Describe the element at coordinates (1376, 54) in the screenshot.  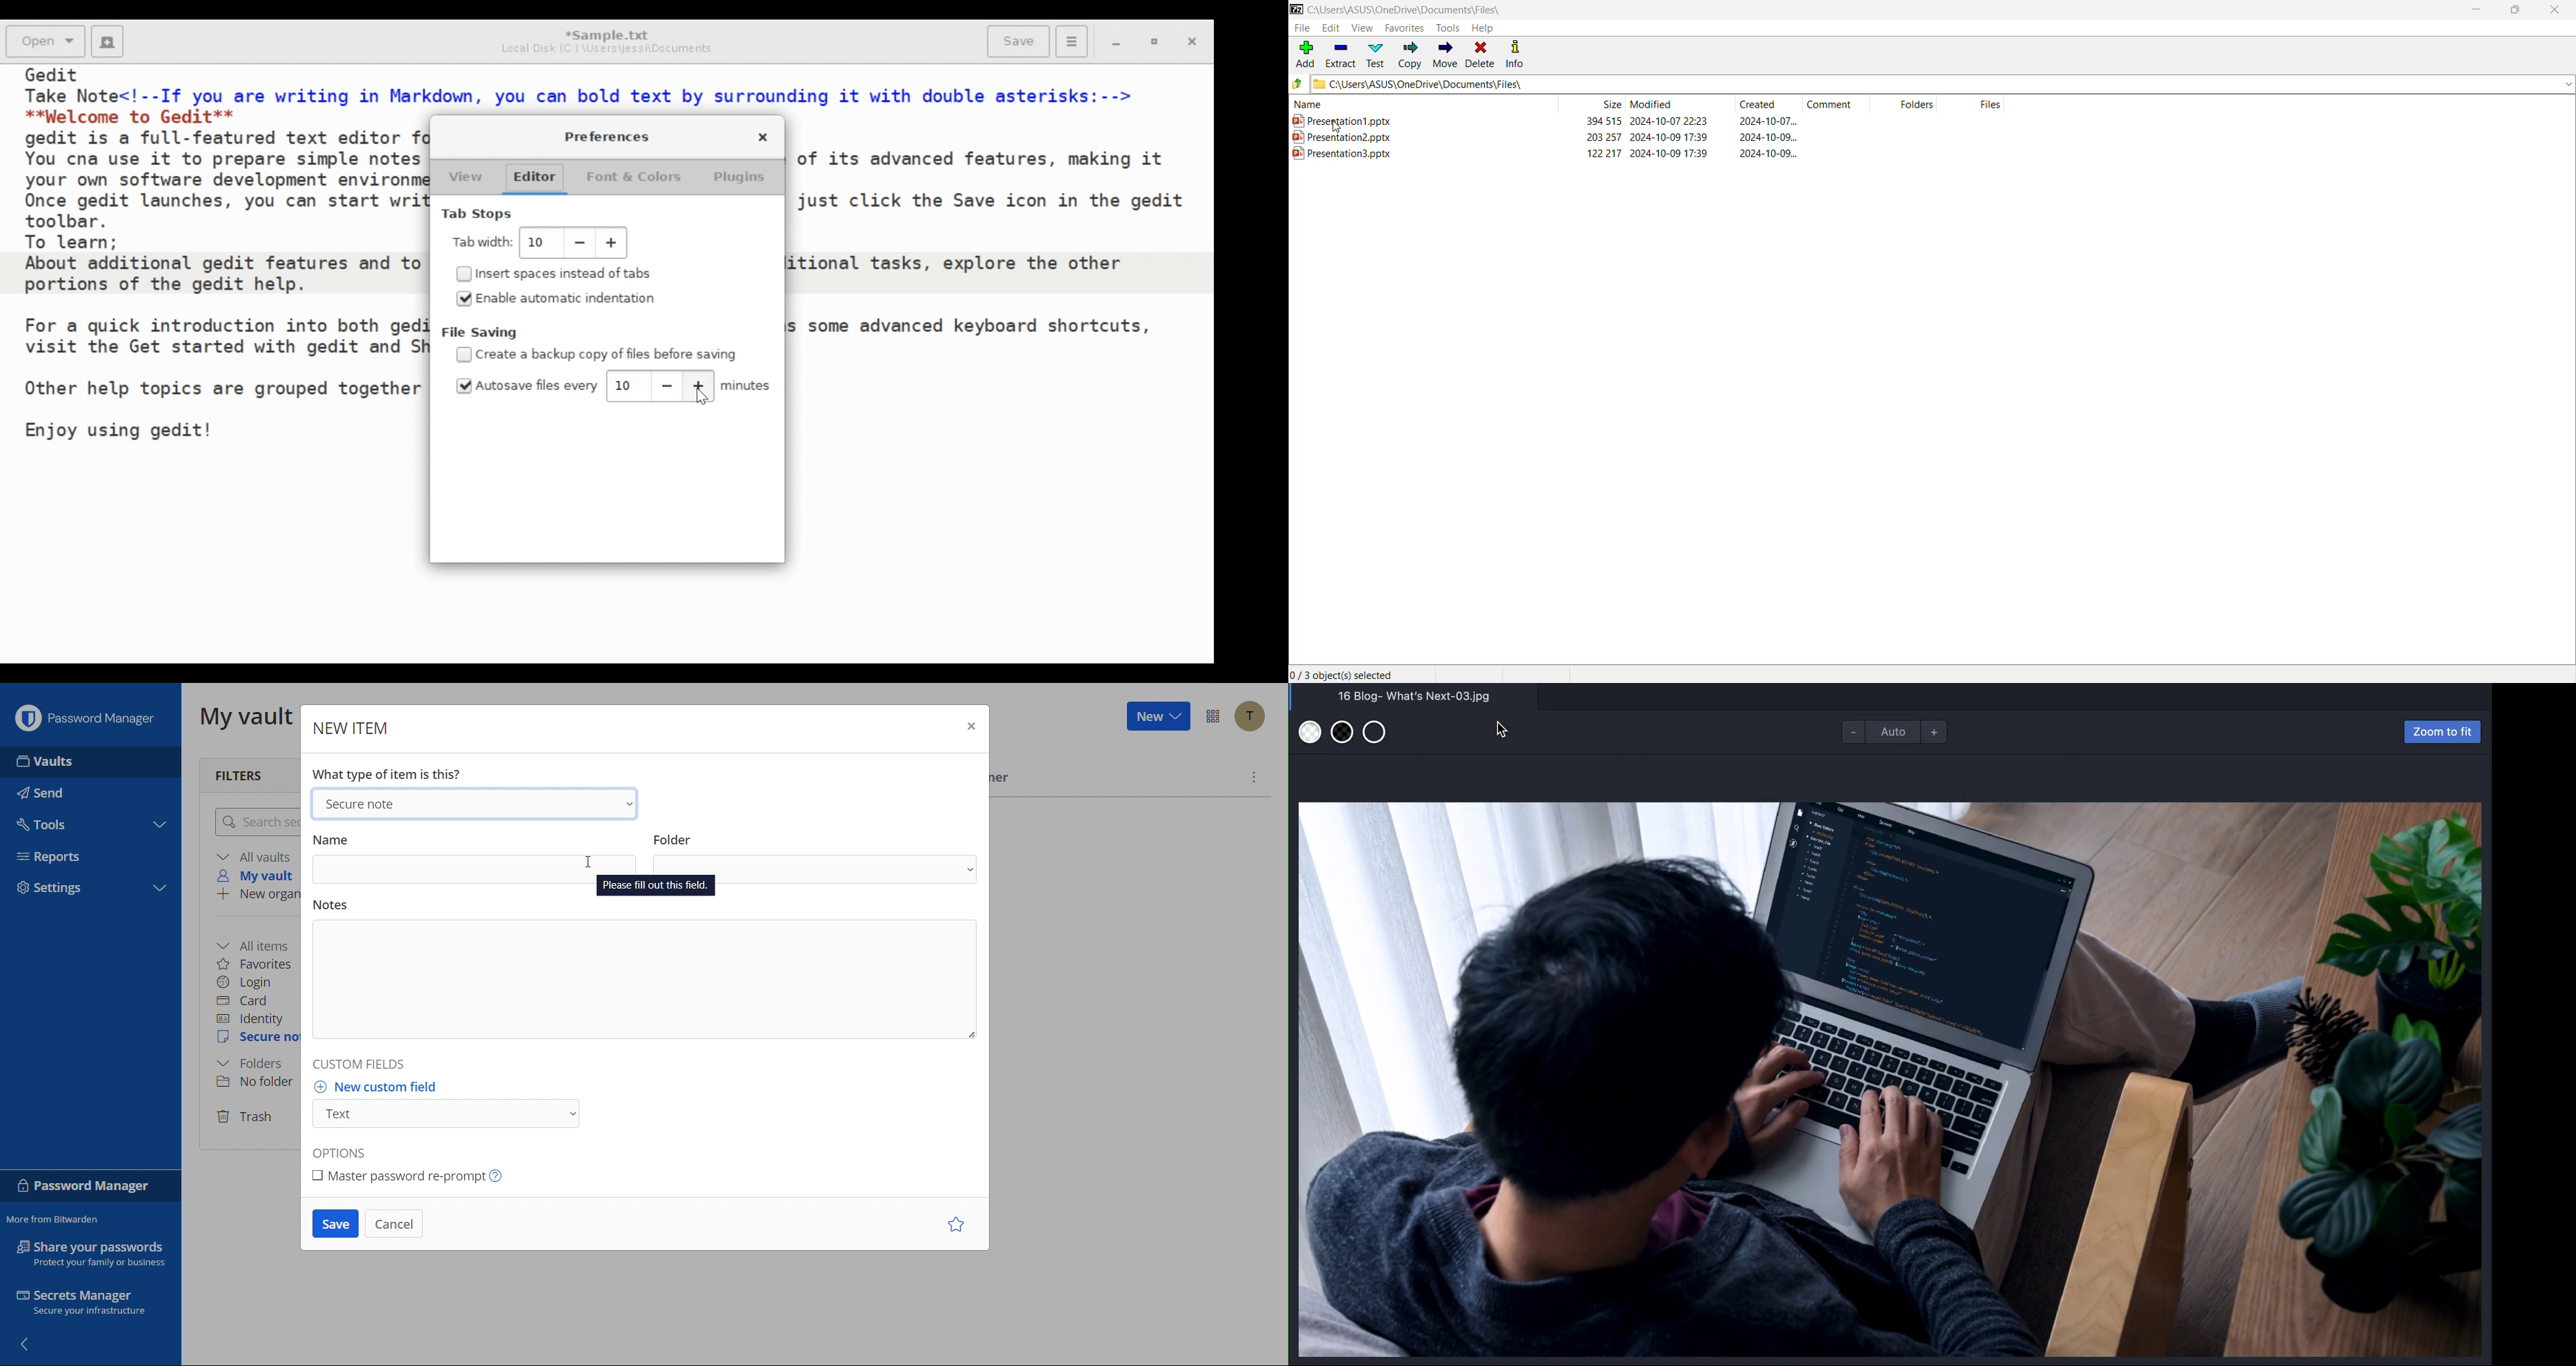
I see `Test` at that location.